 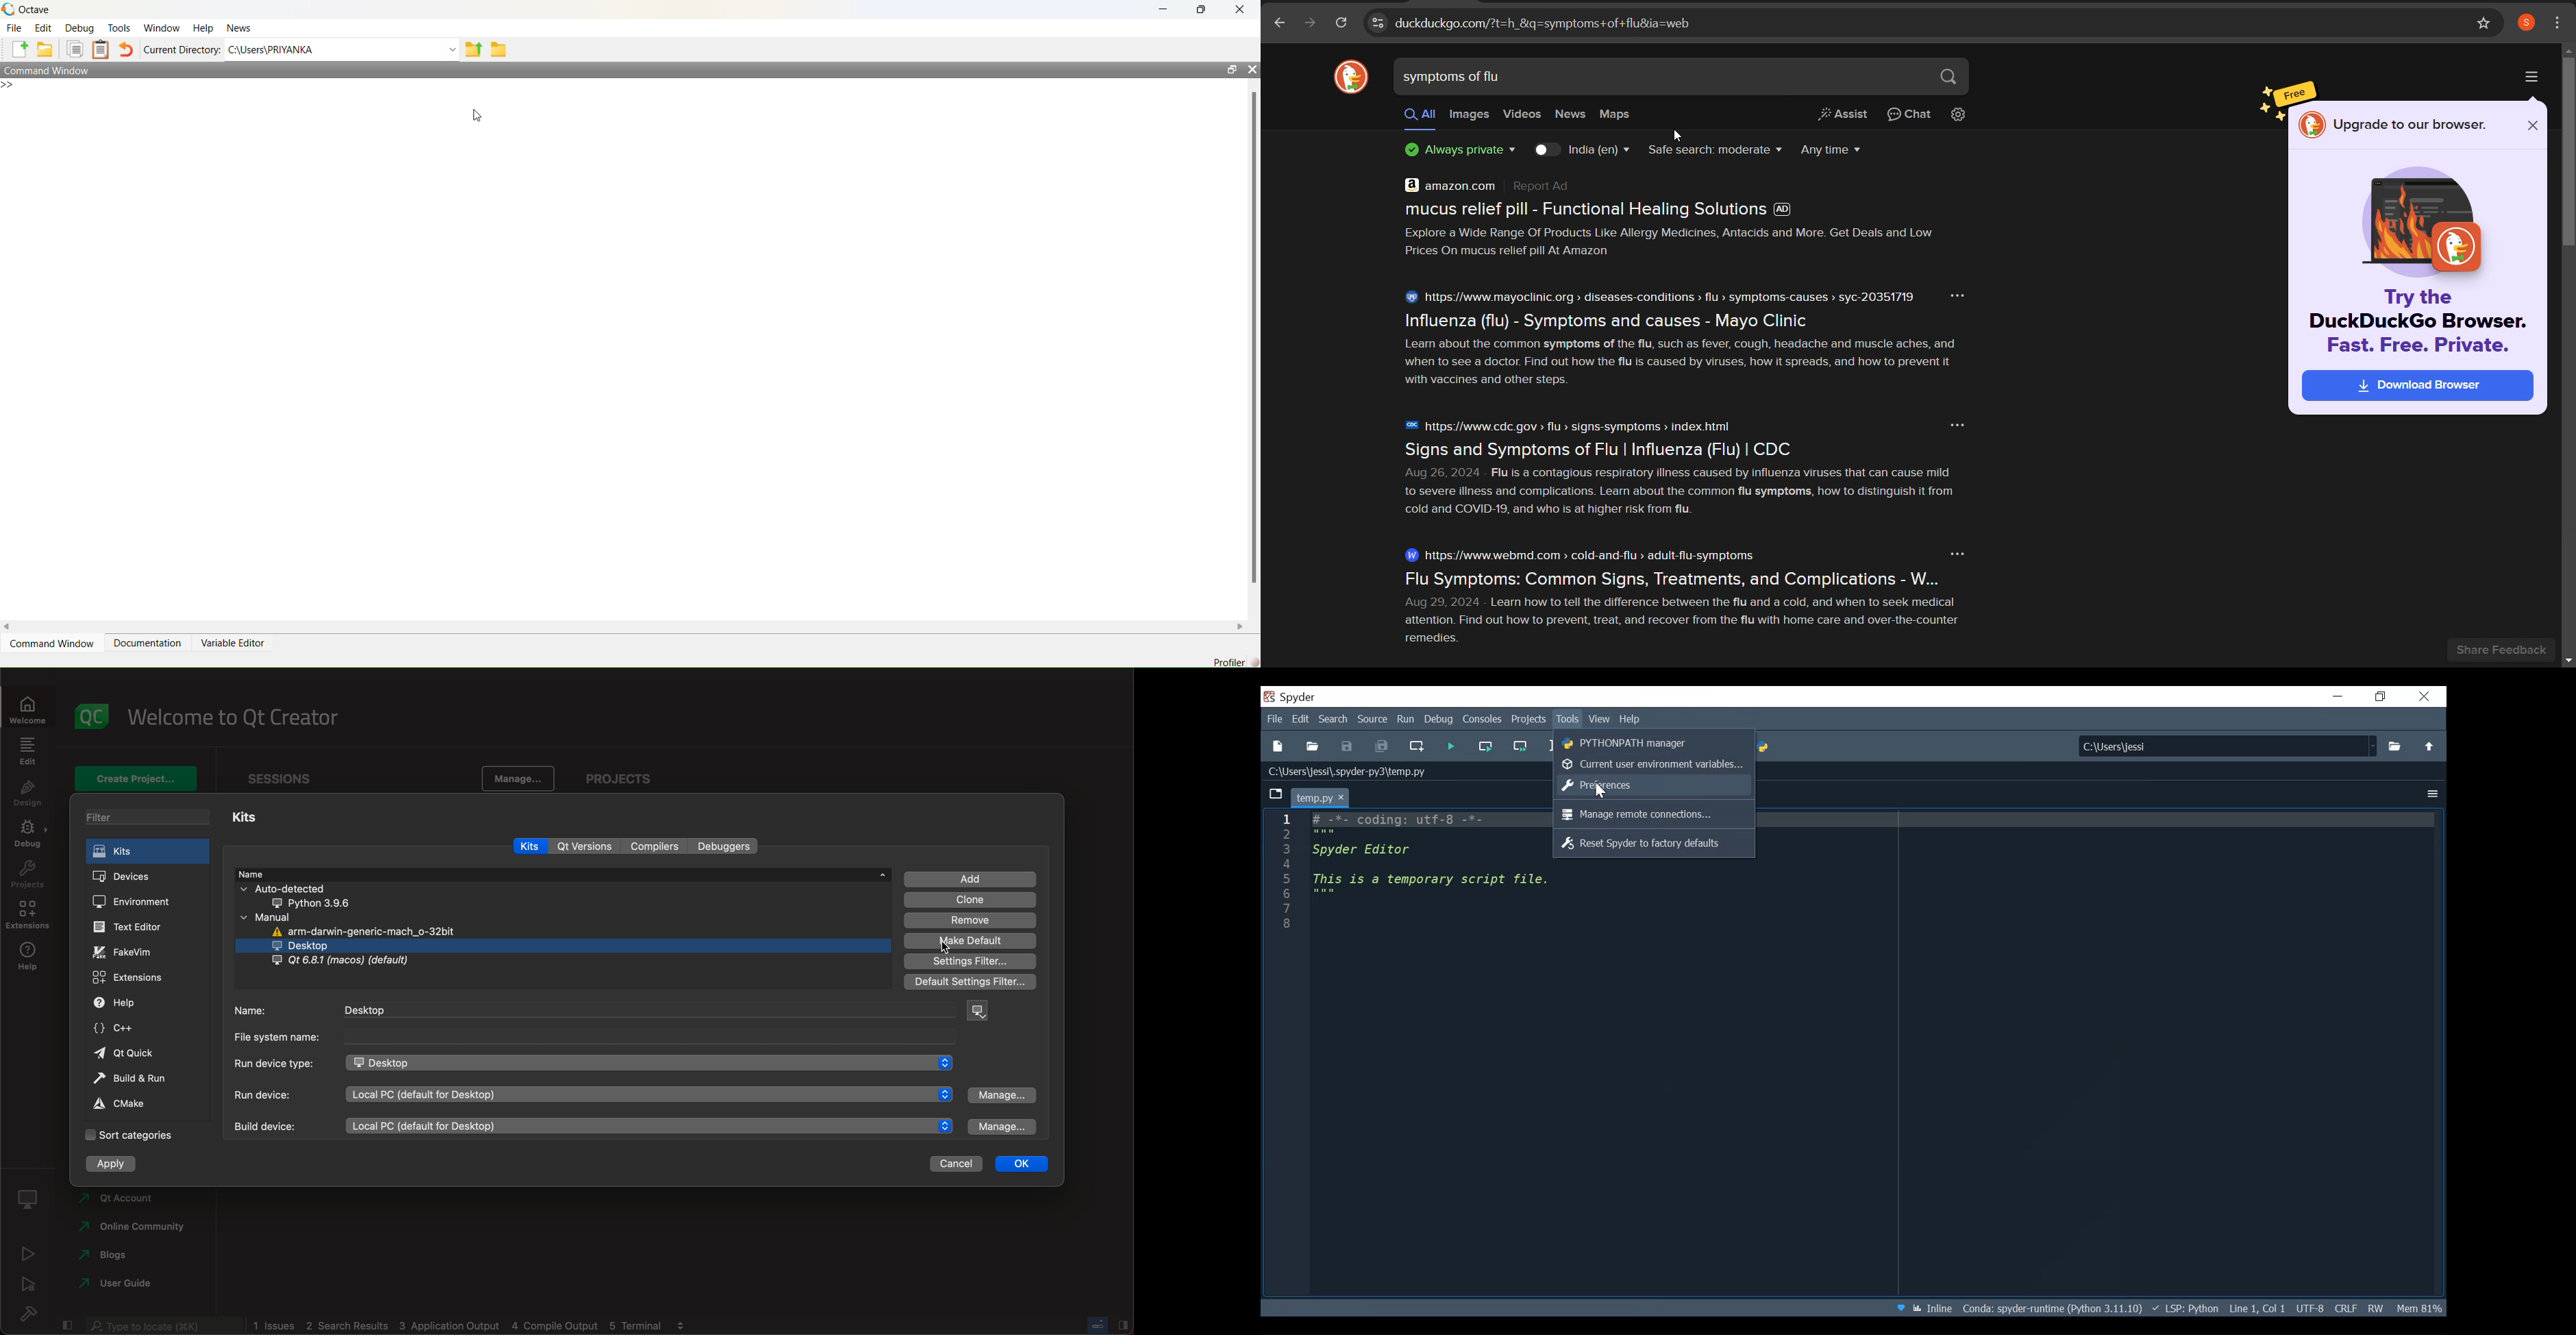 I want to click on Run file, so click(x=1449, y=747).